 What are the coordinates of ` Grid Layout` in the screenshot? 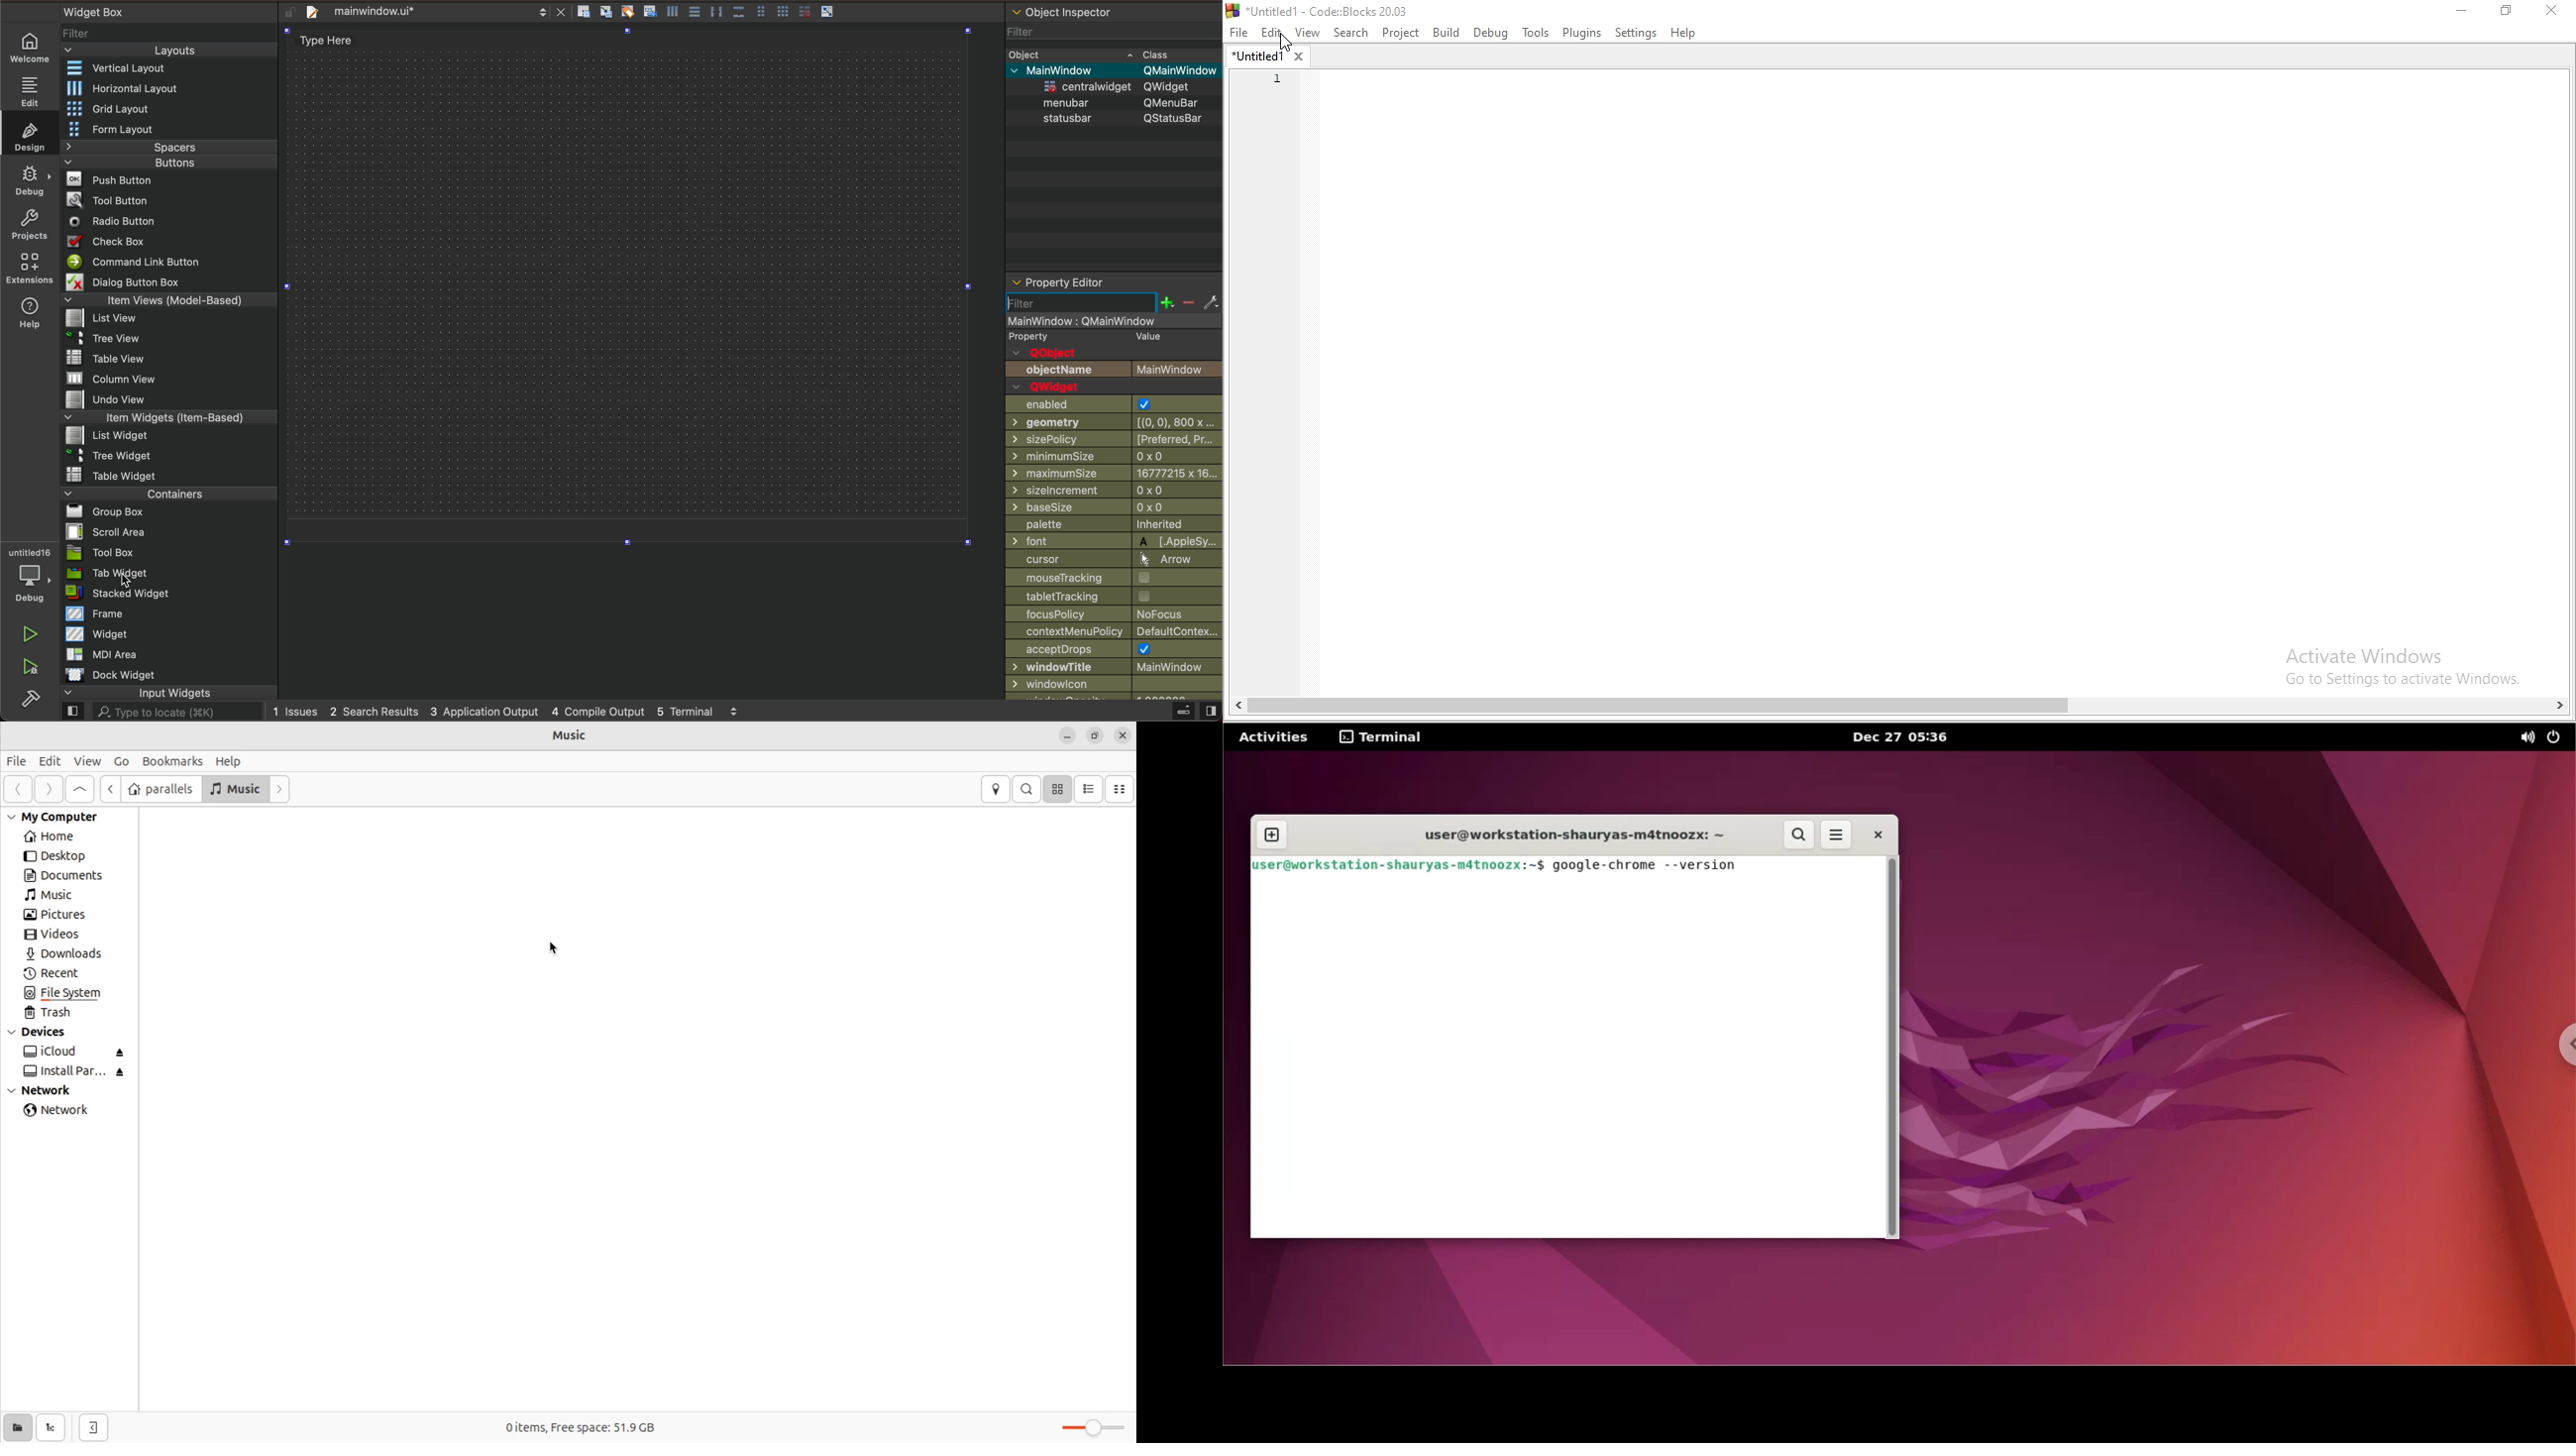 It's located at (103, 108).